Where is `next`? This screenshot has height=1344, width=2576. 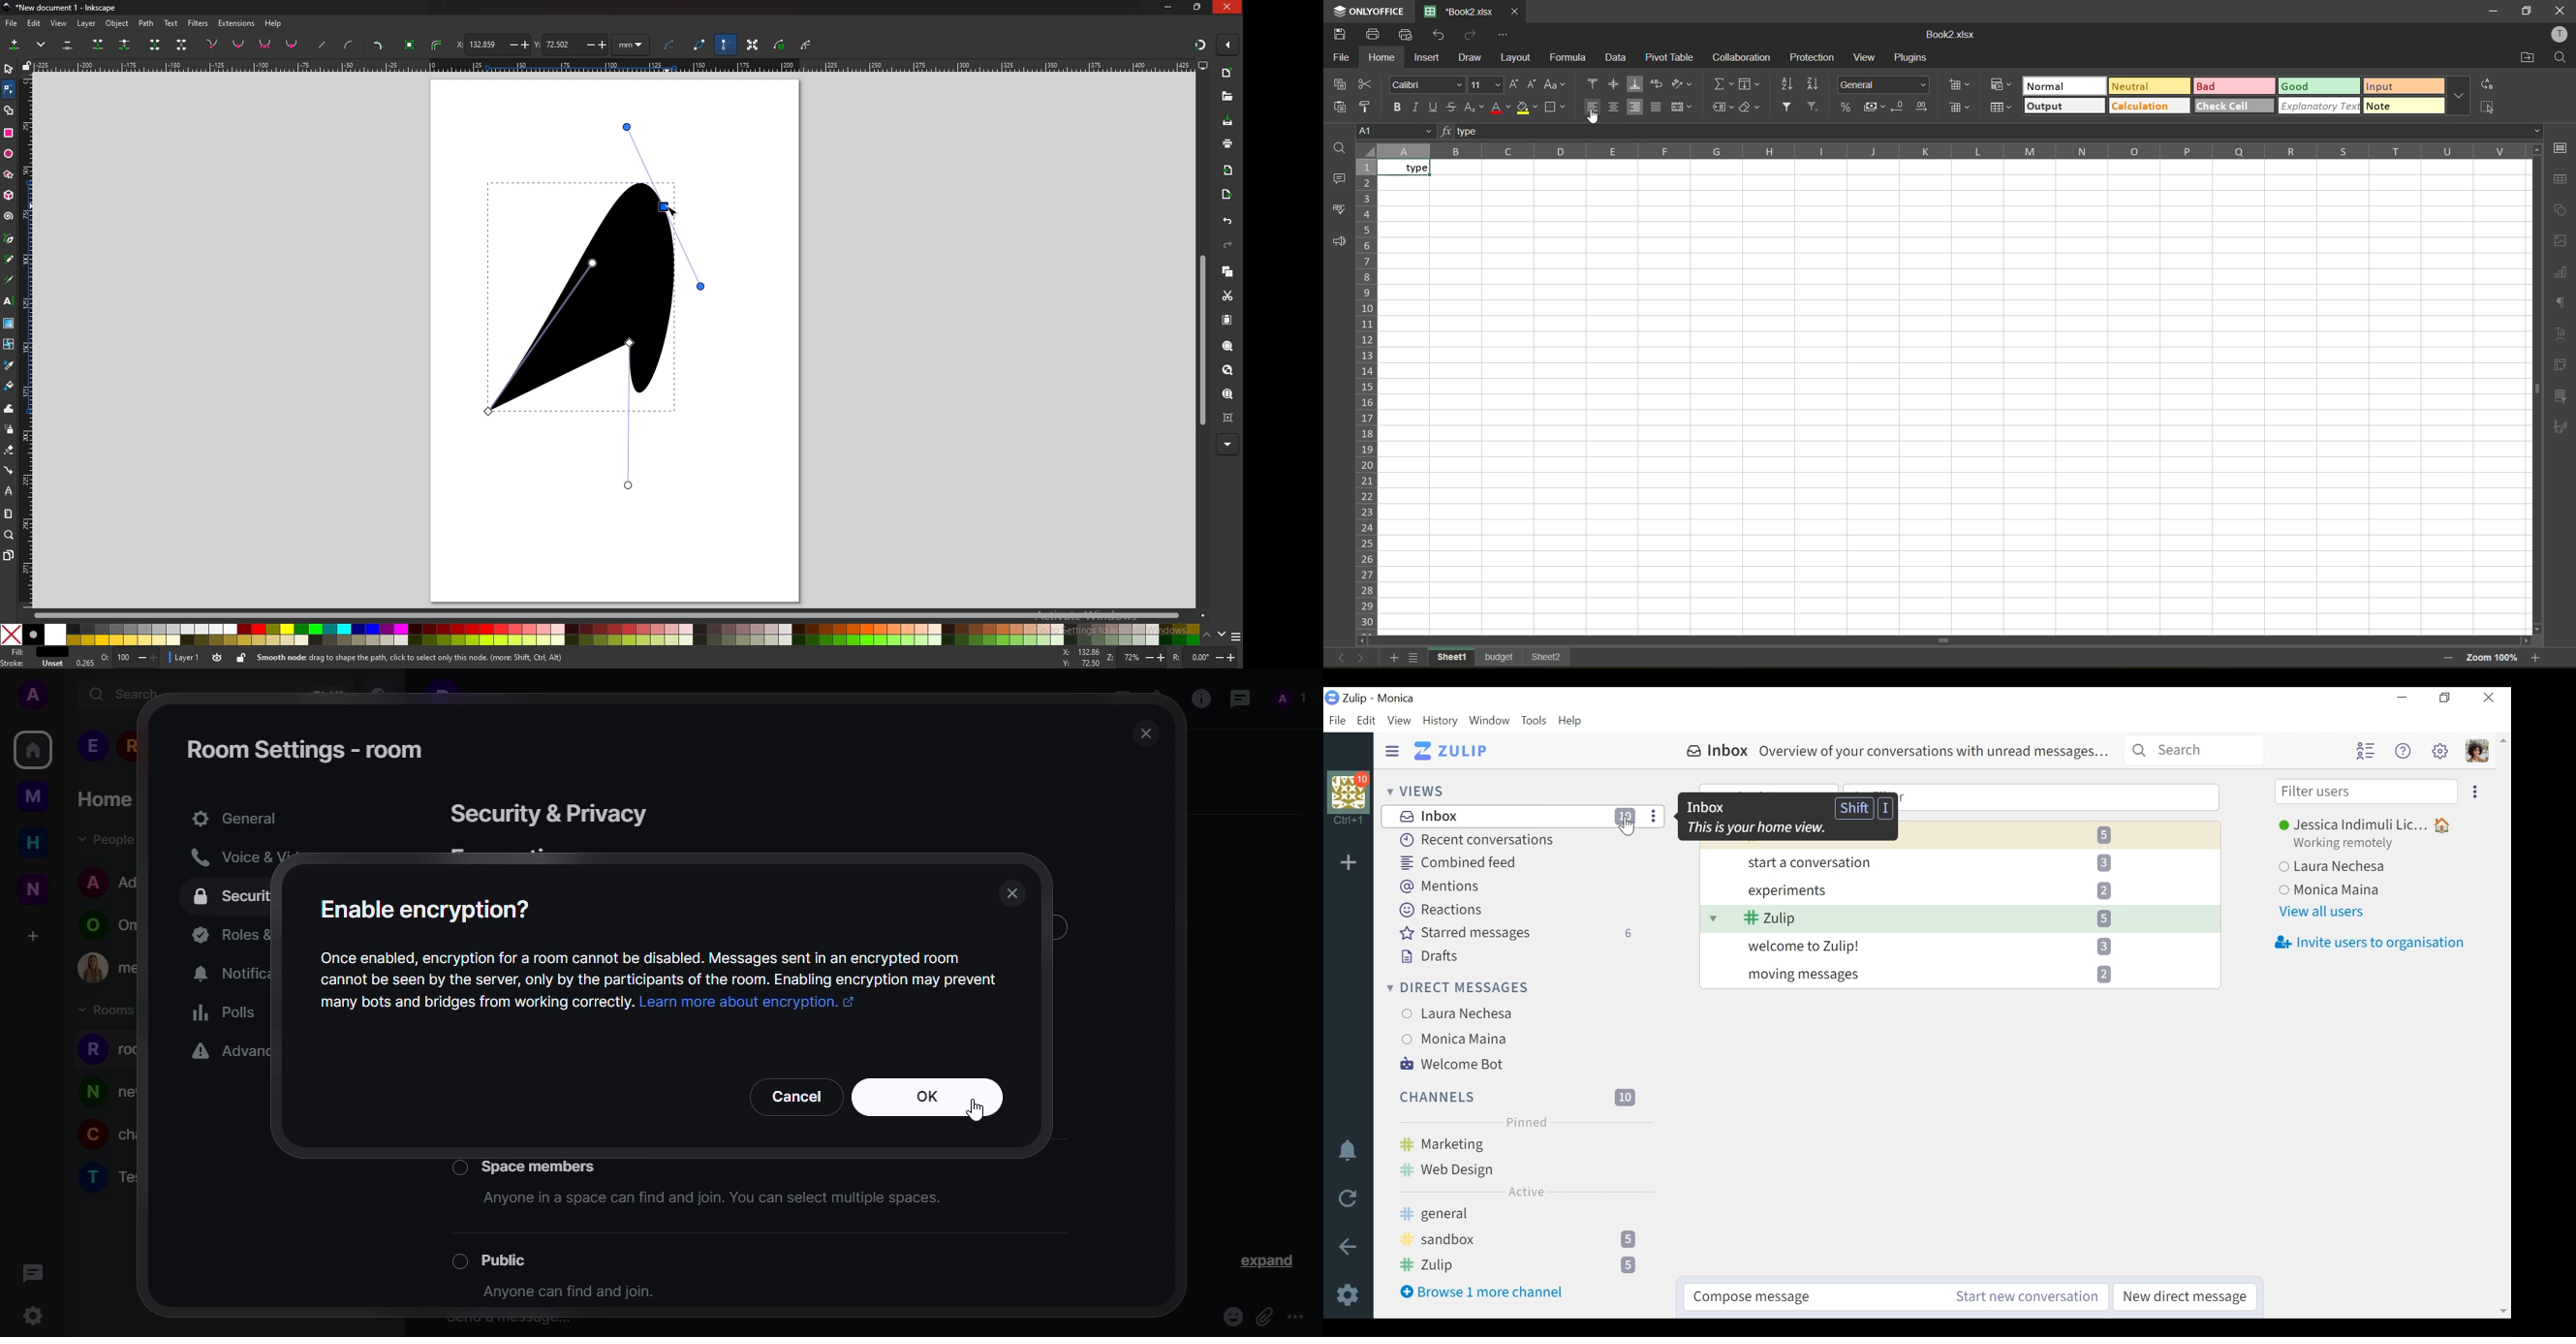
next is located at coordinates (1362, 659).